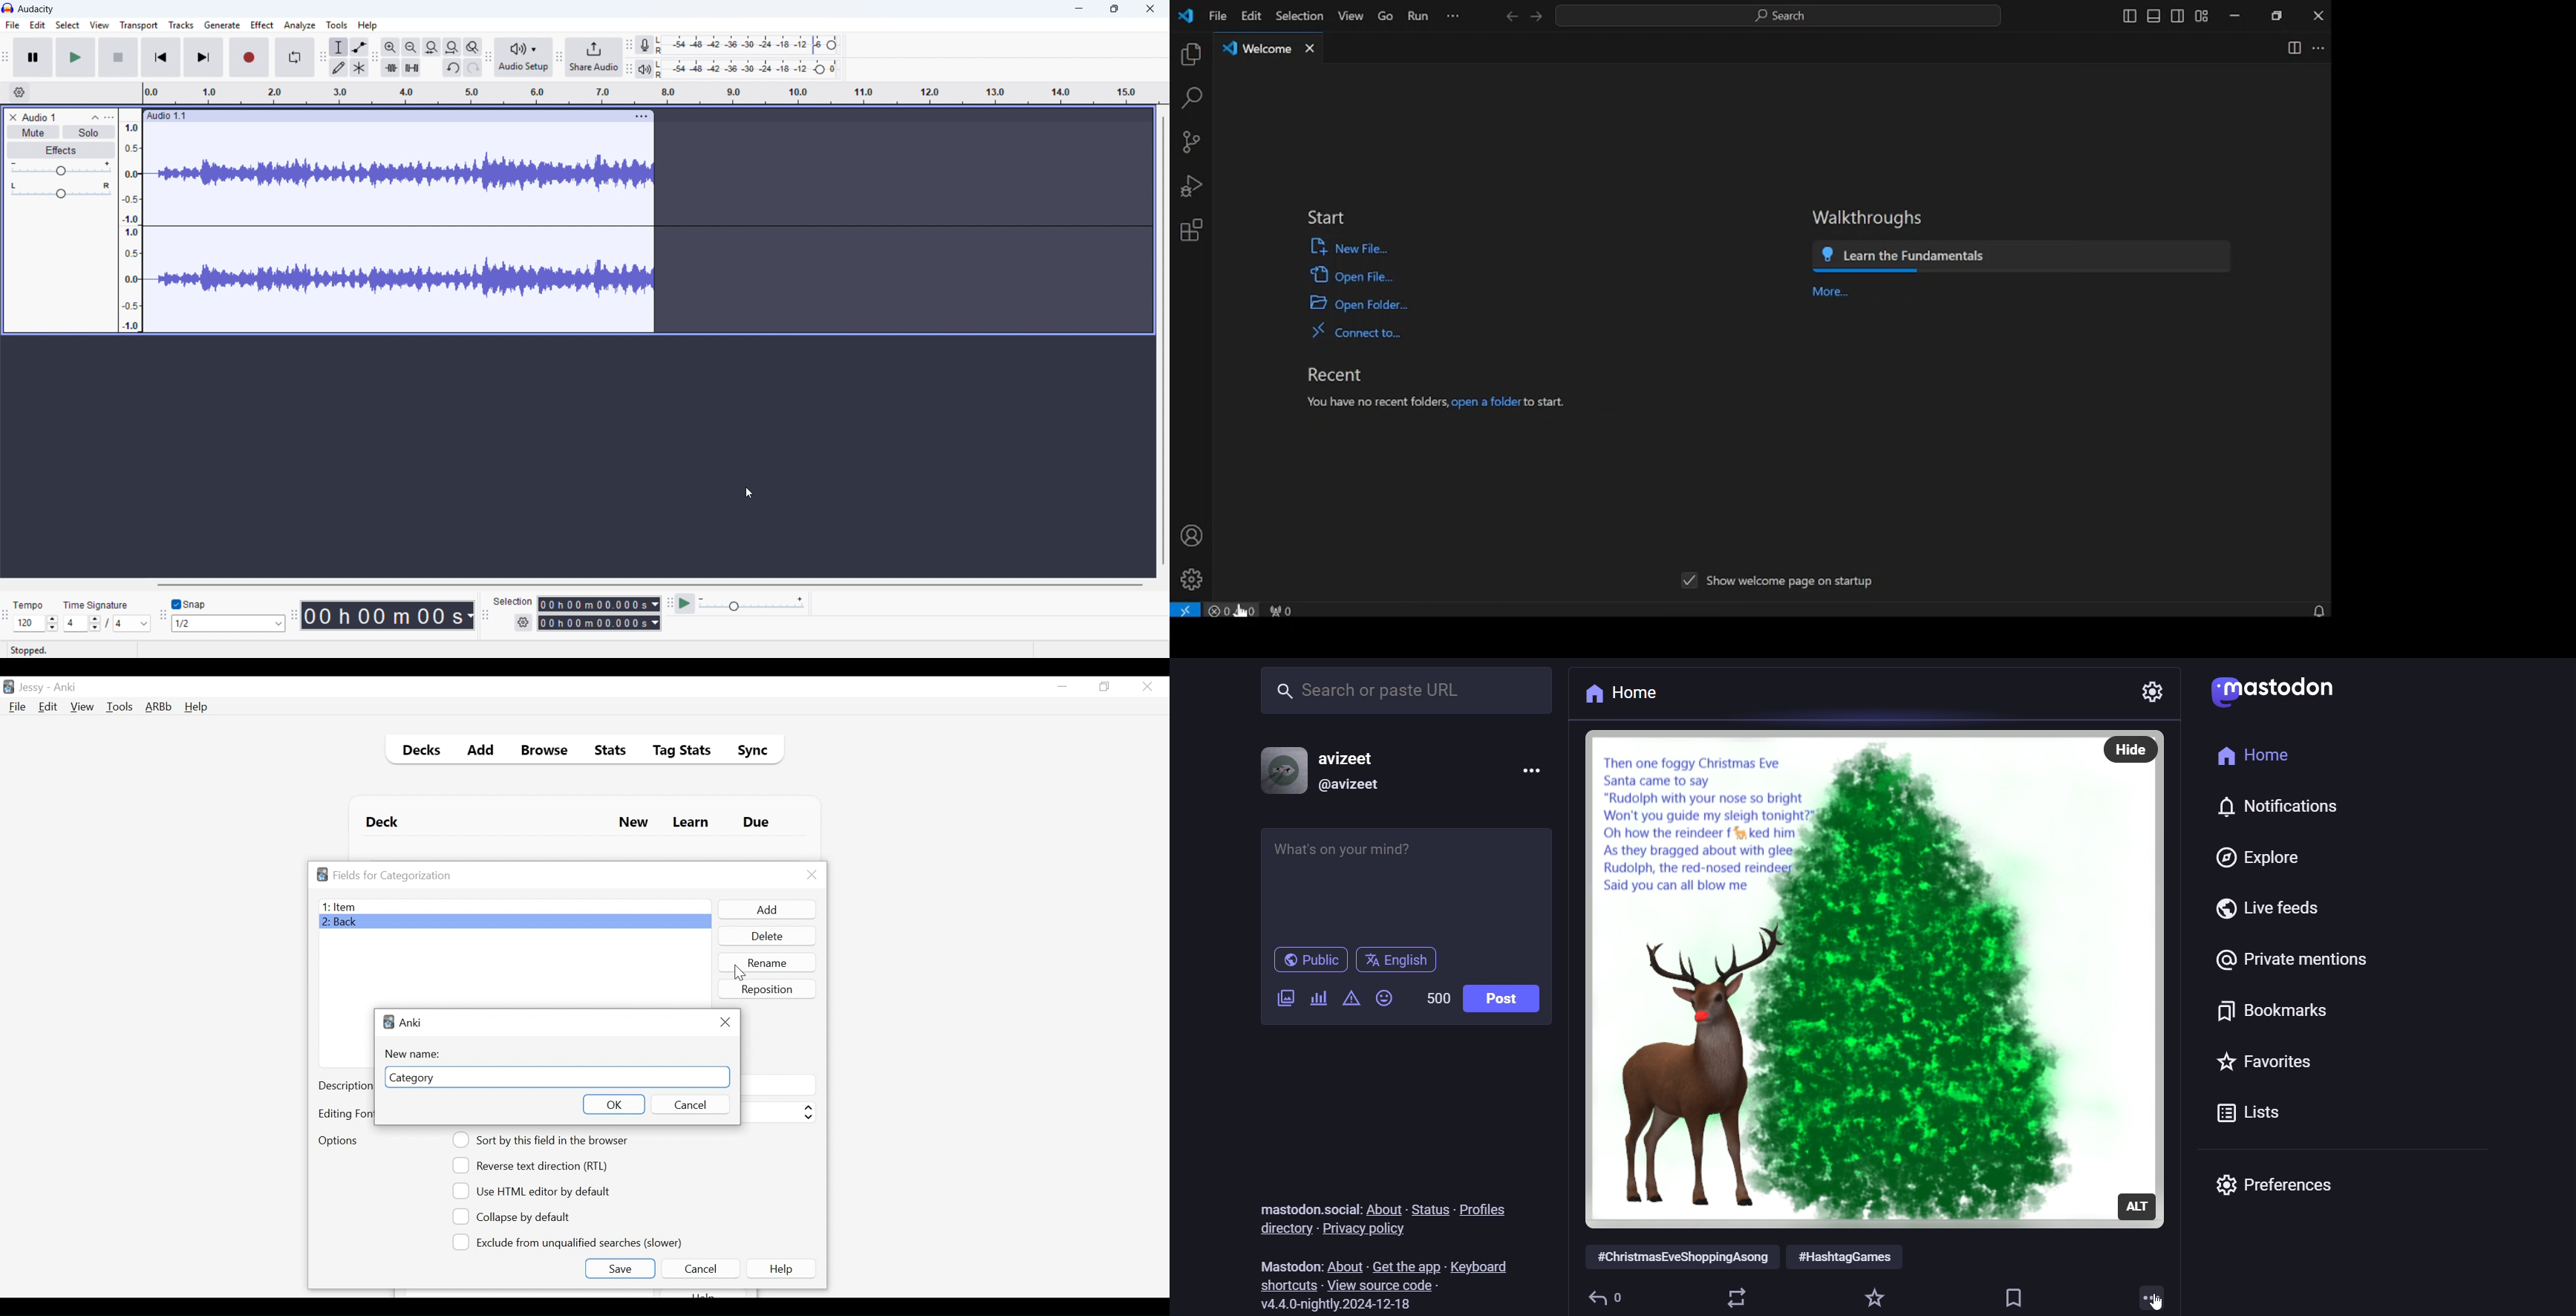  I want to click on Close, so click(725, 1022).